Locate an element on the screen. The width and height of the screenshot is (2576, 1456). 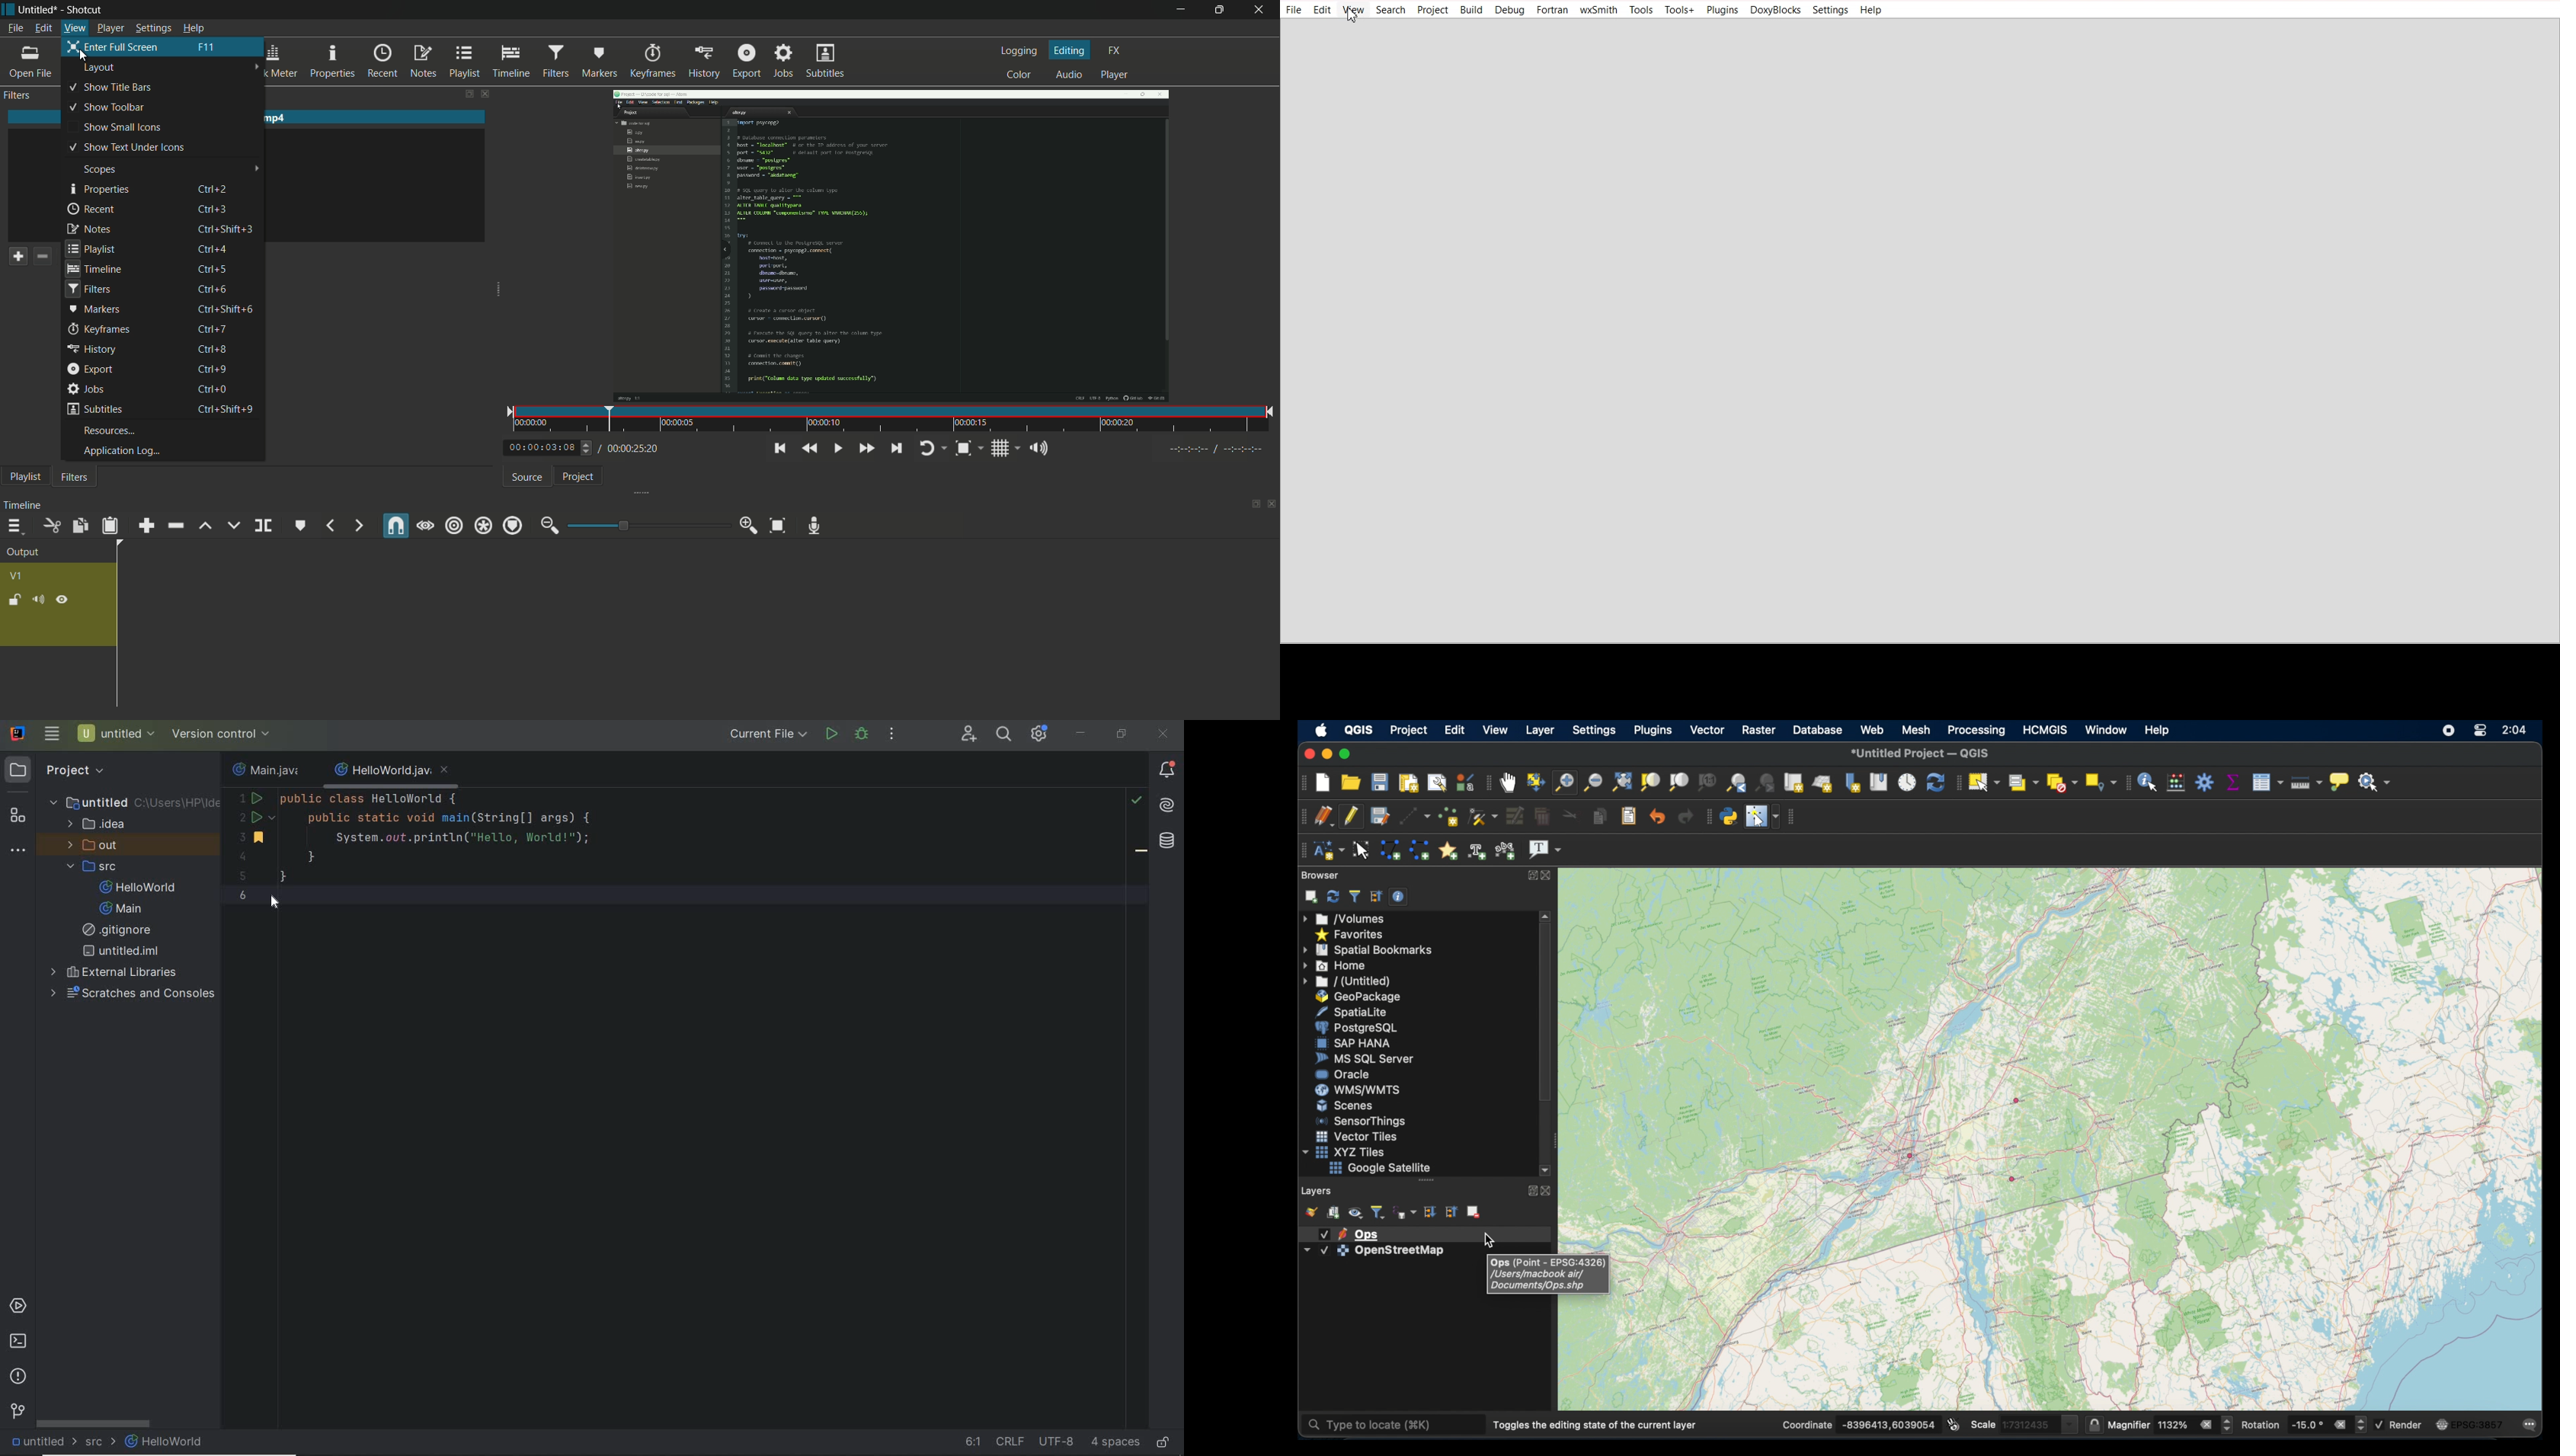
plugins is located at coordinates (1653, 731).